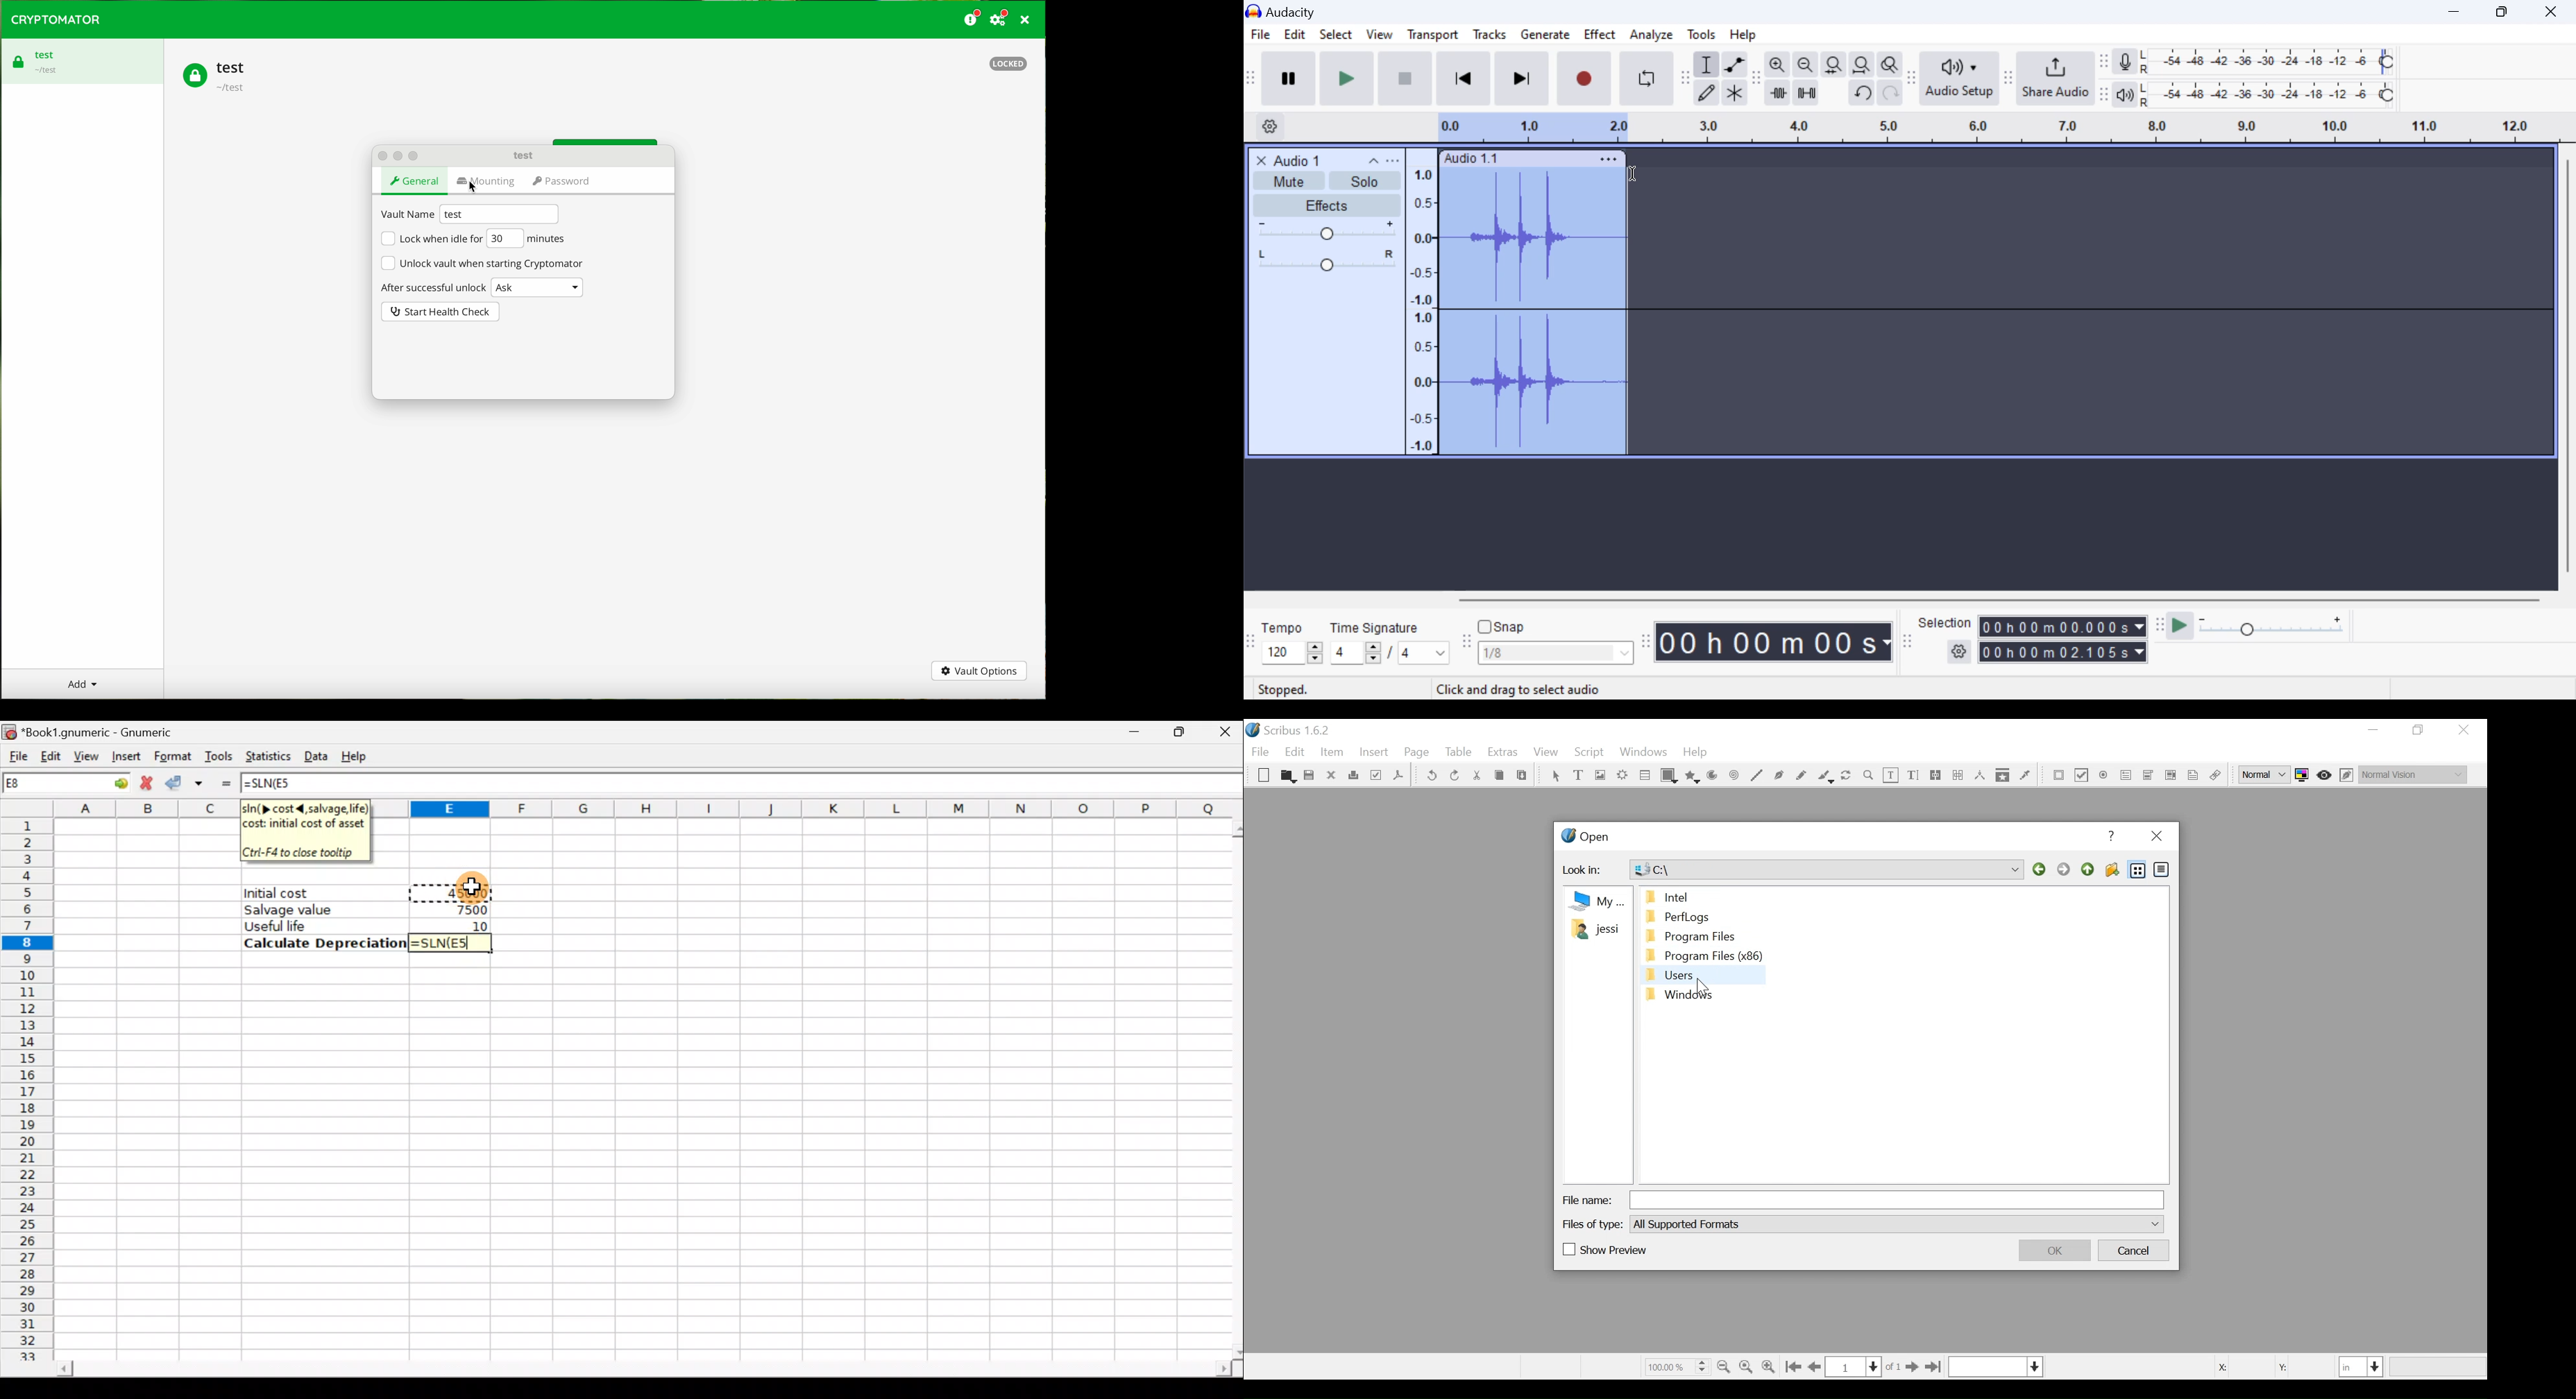 The width and height of the screenshot is (2576, 1400). I want to click on Cursor, so click(1707, 983).